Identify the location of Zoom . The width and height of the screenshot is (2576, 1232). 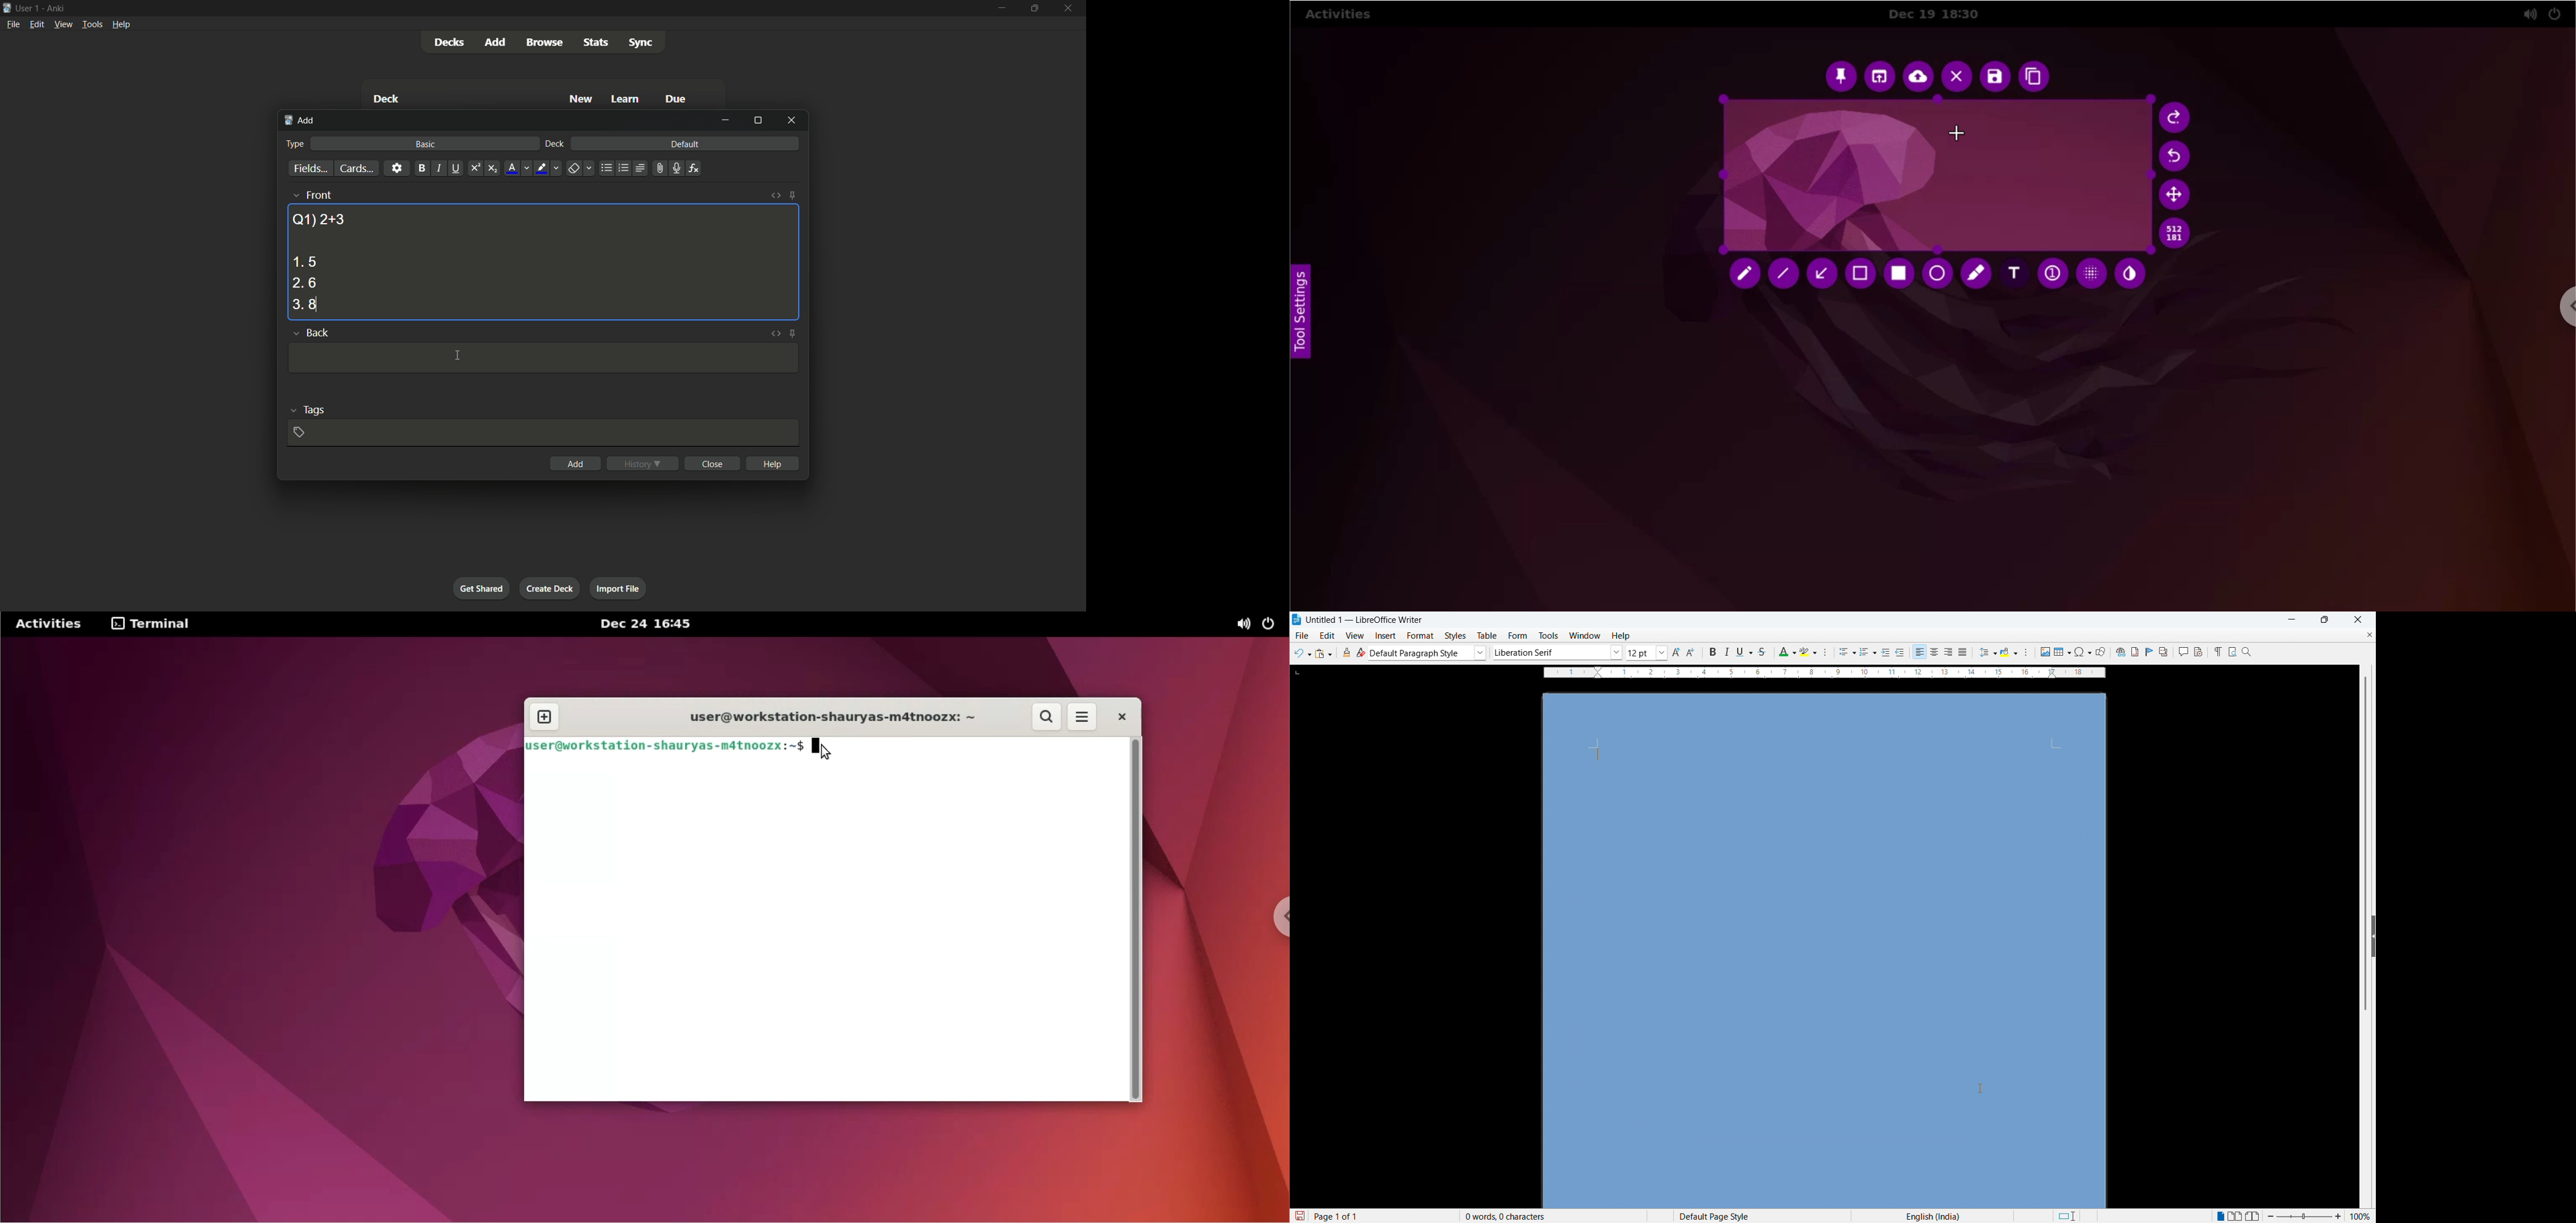
(2247, 651).